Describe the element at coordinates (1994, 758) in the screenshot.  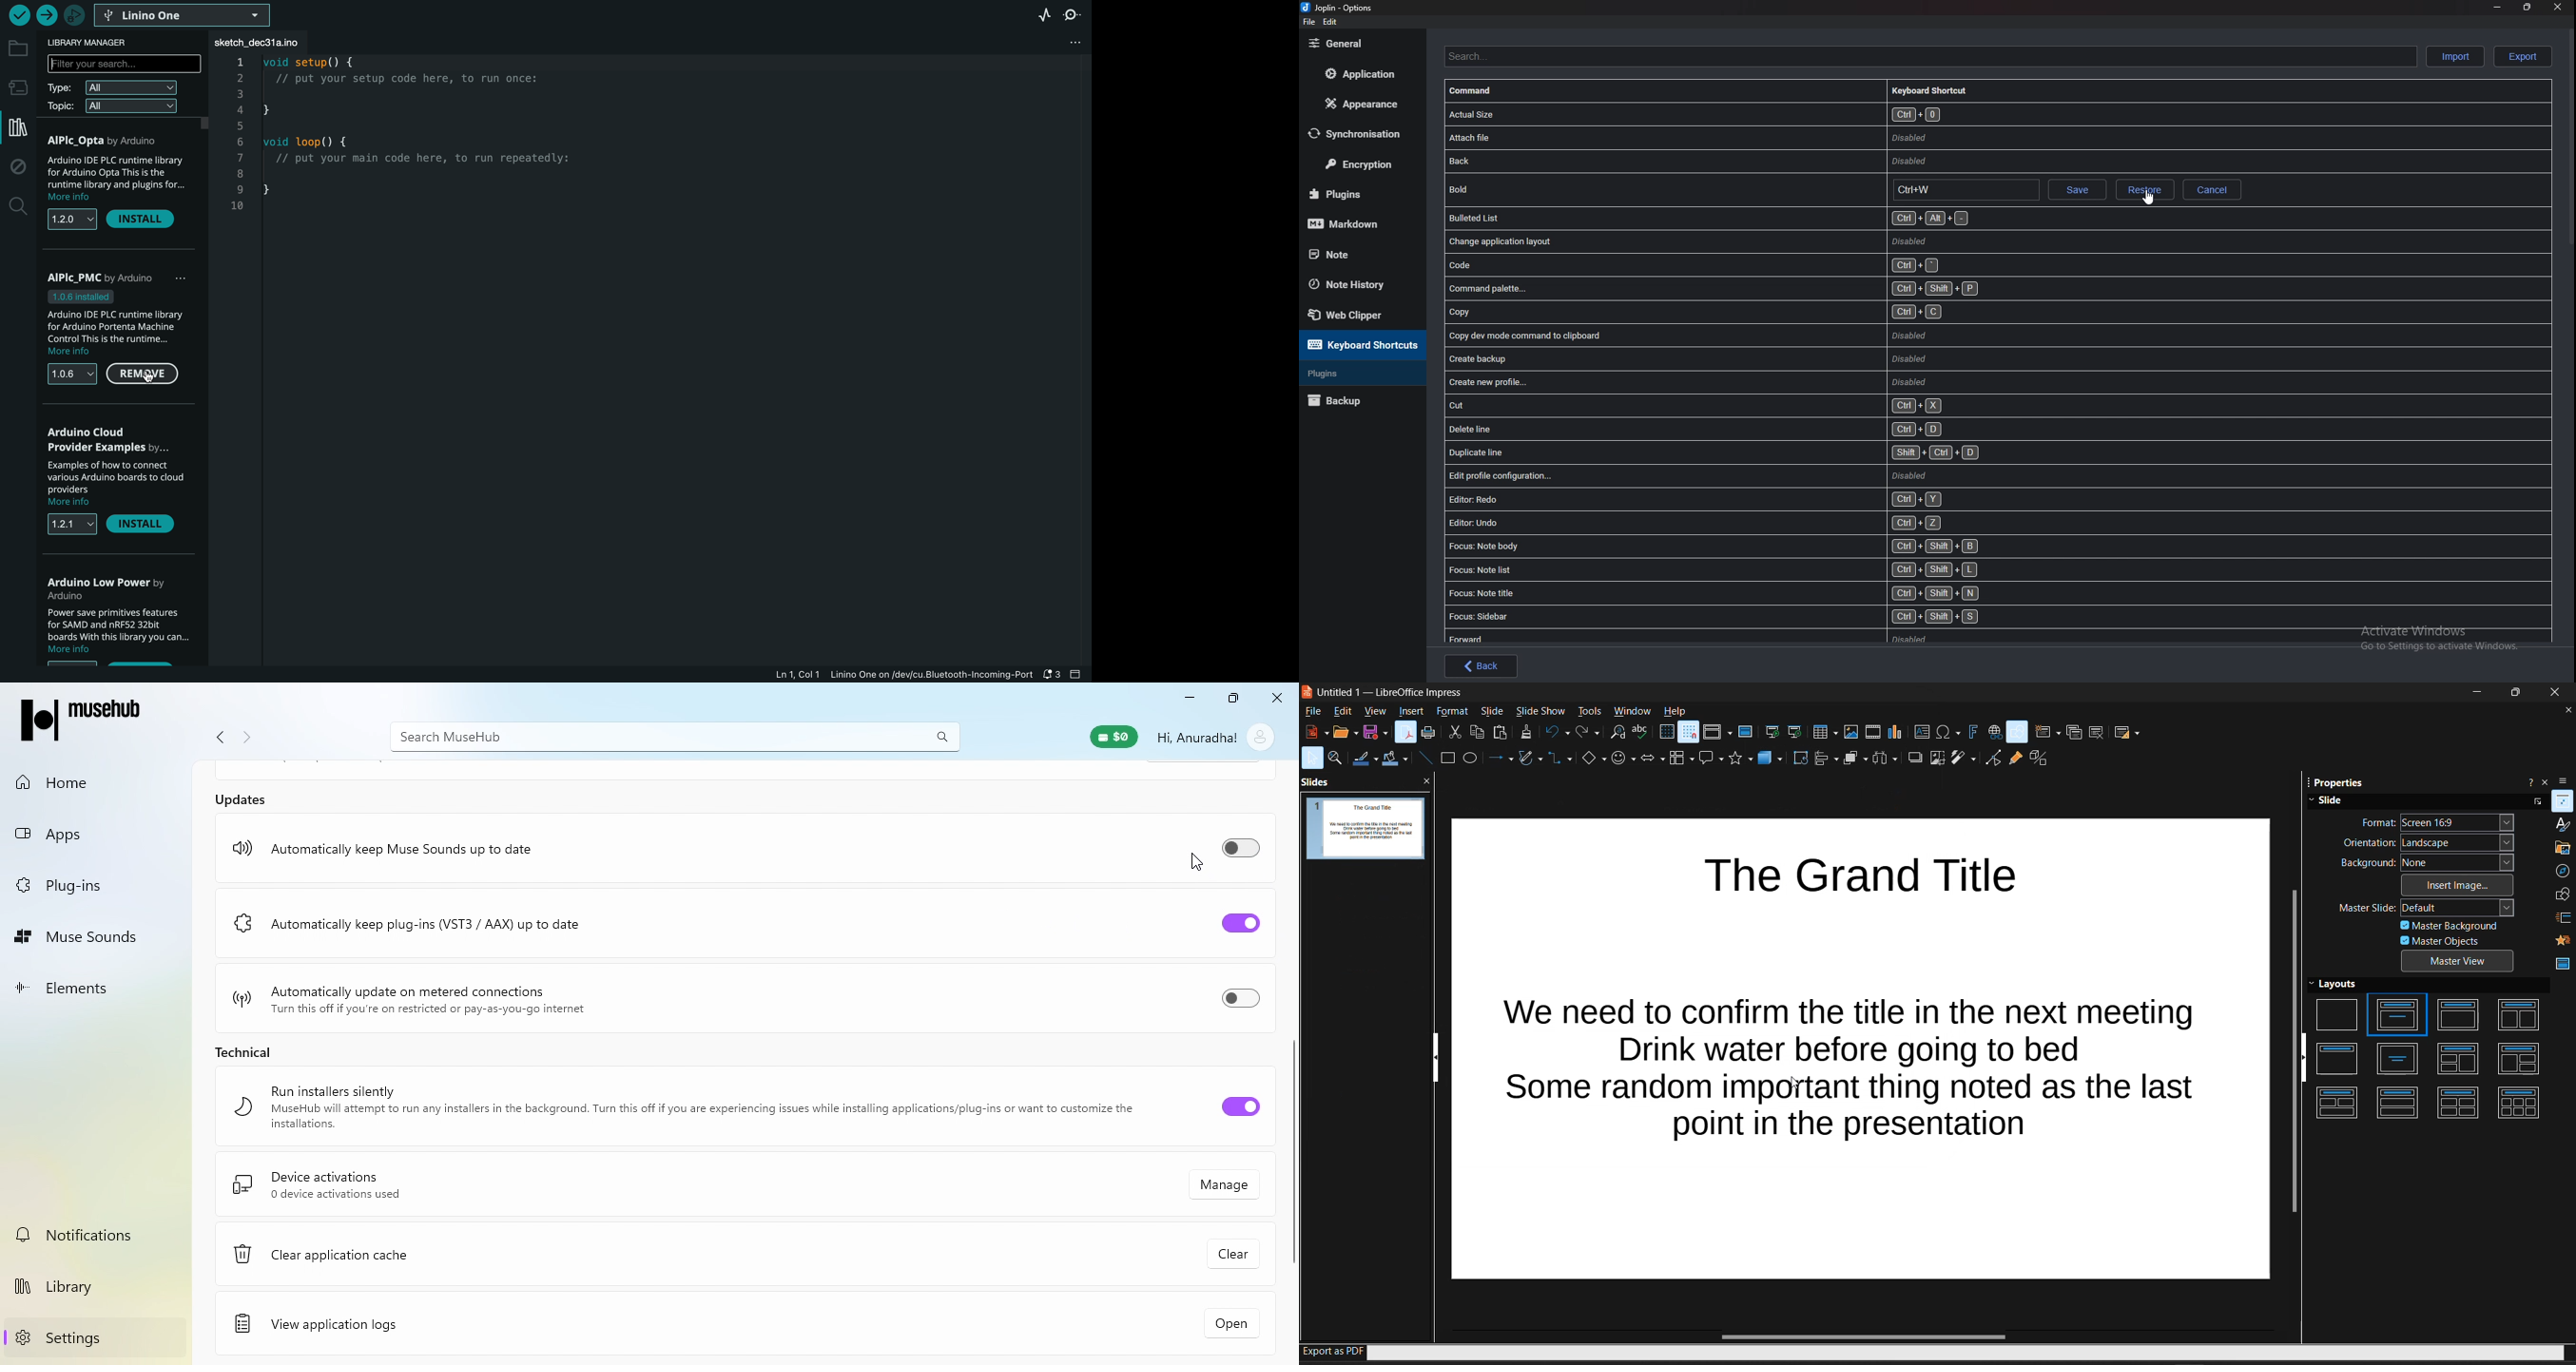
I see `toggle point` at that location.